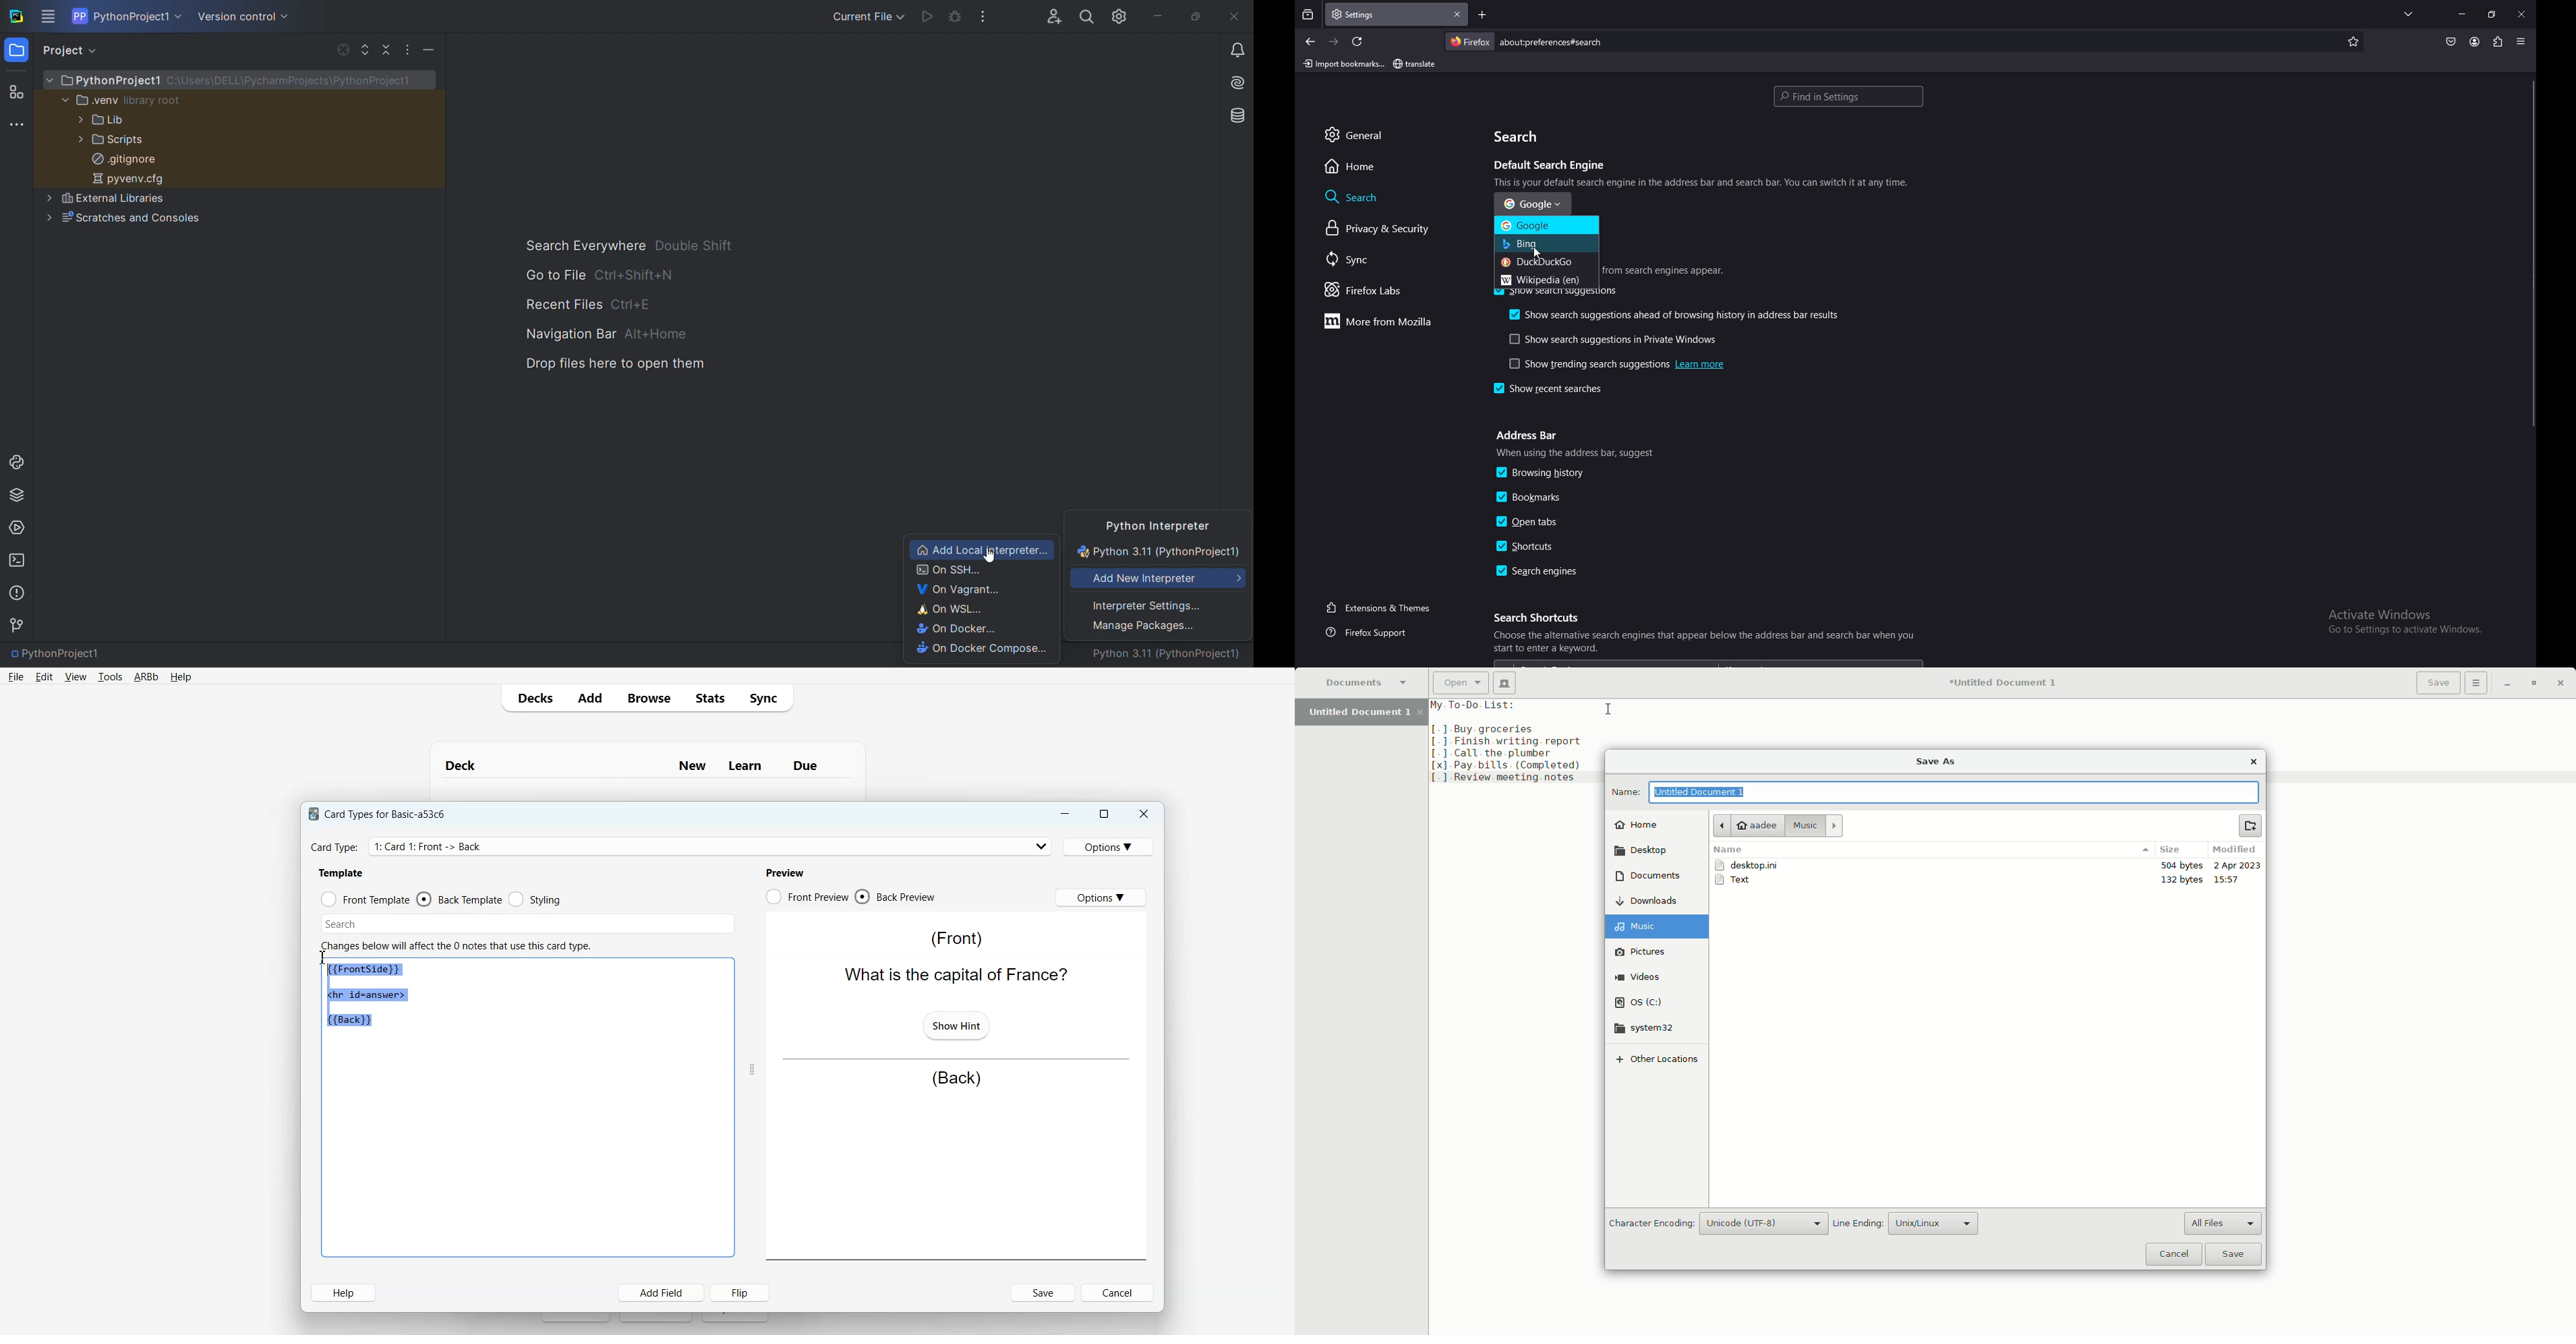 This screenshot has height=1344, width=2576. I want to click on Unicode, so click(1767, 1224).